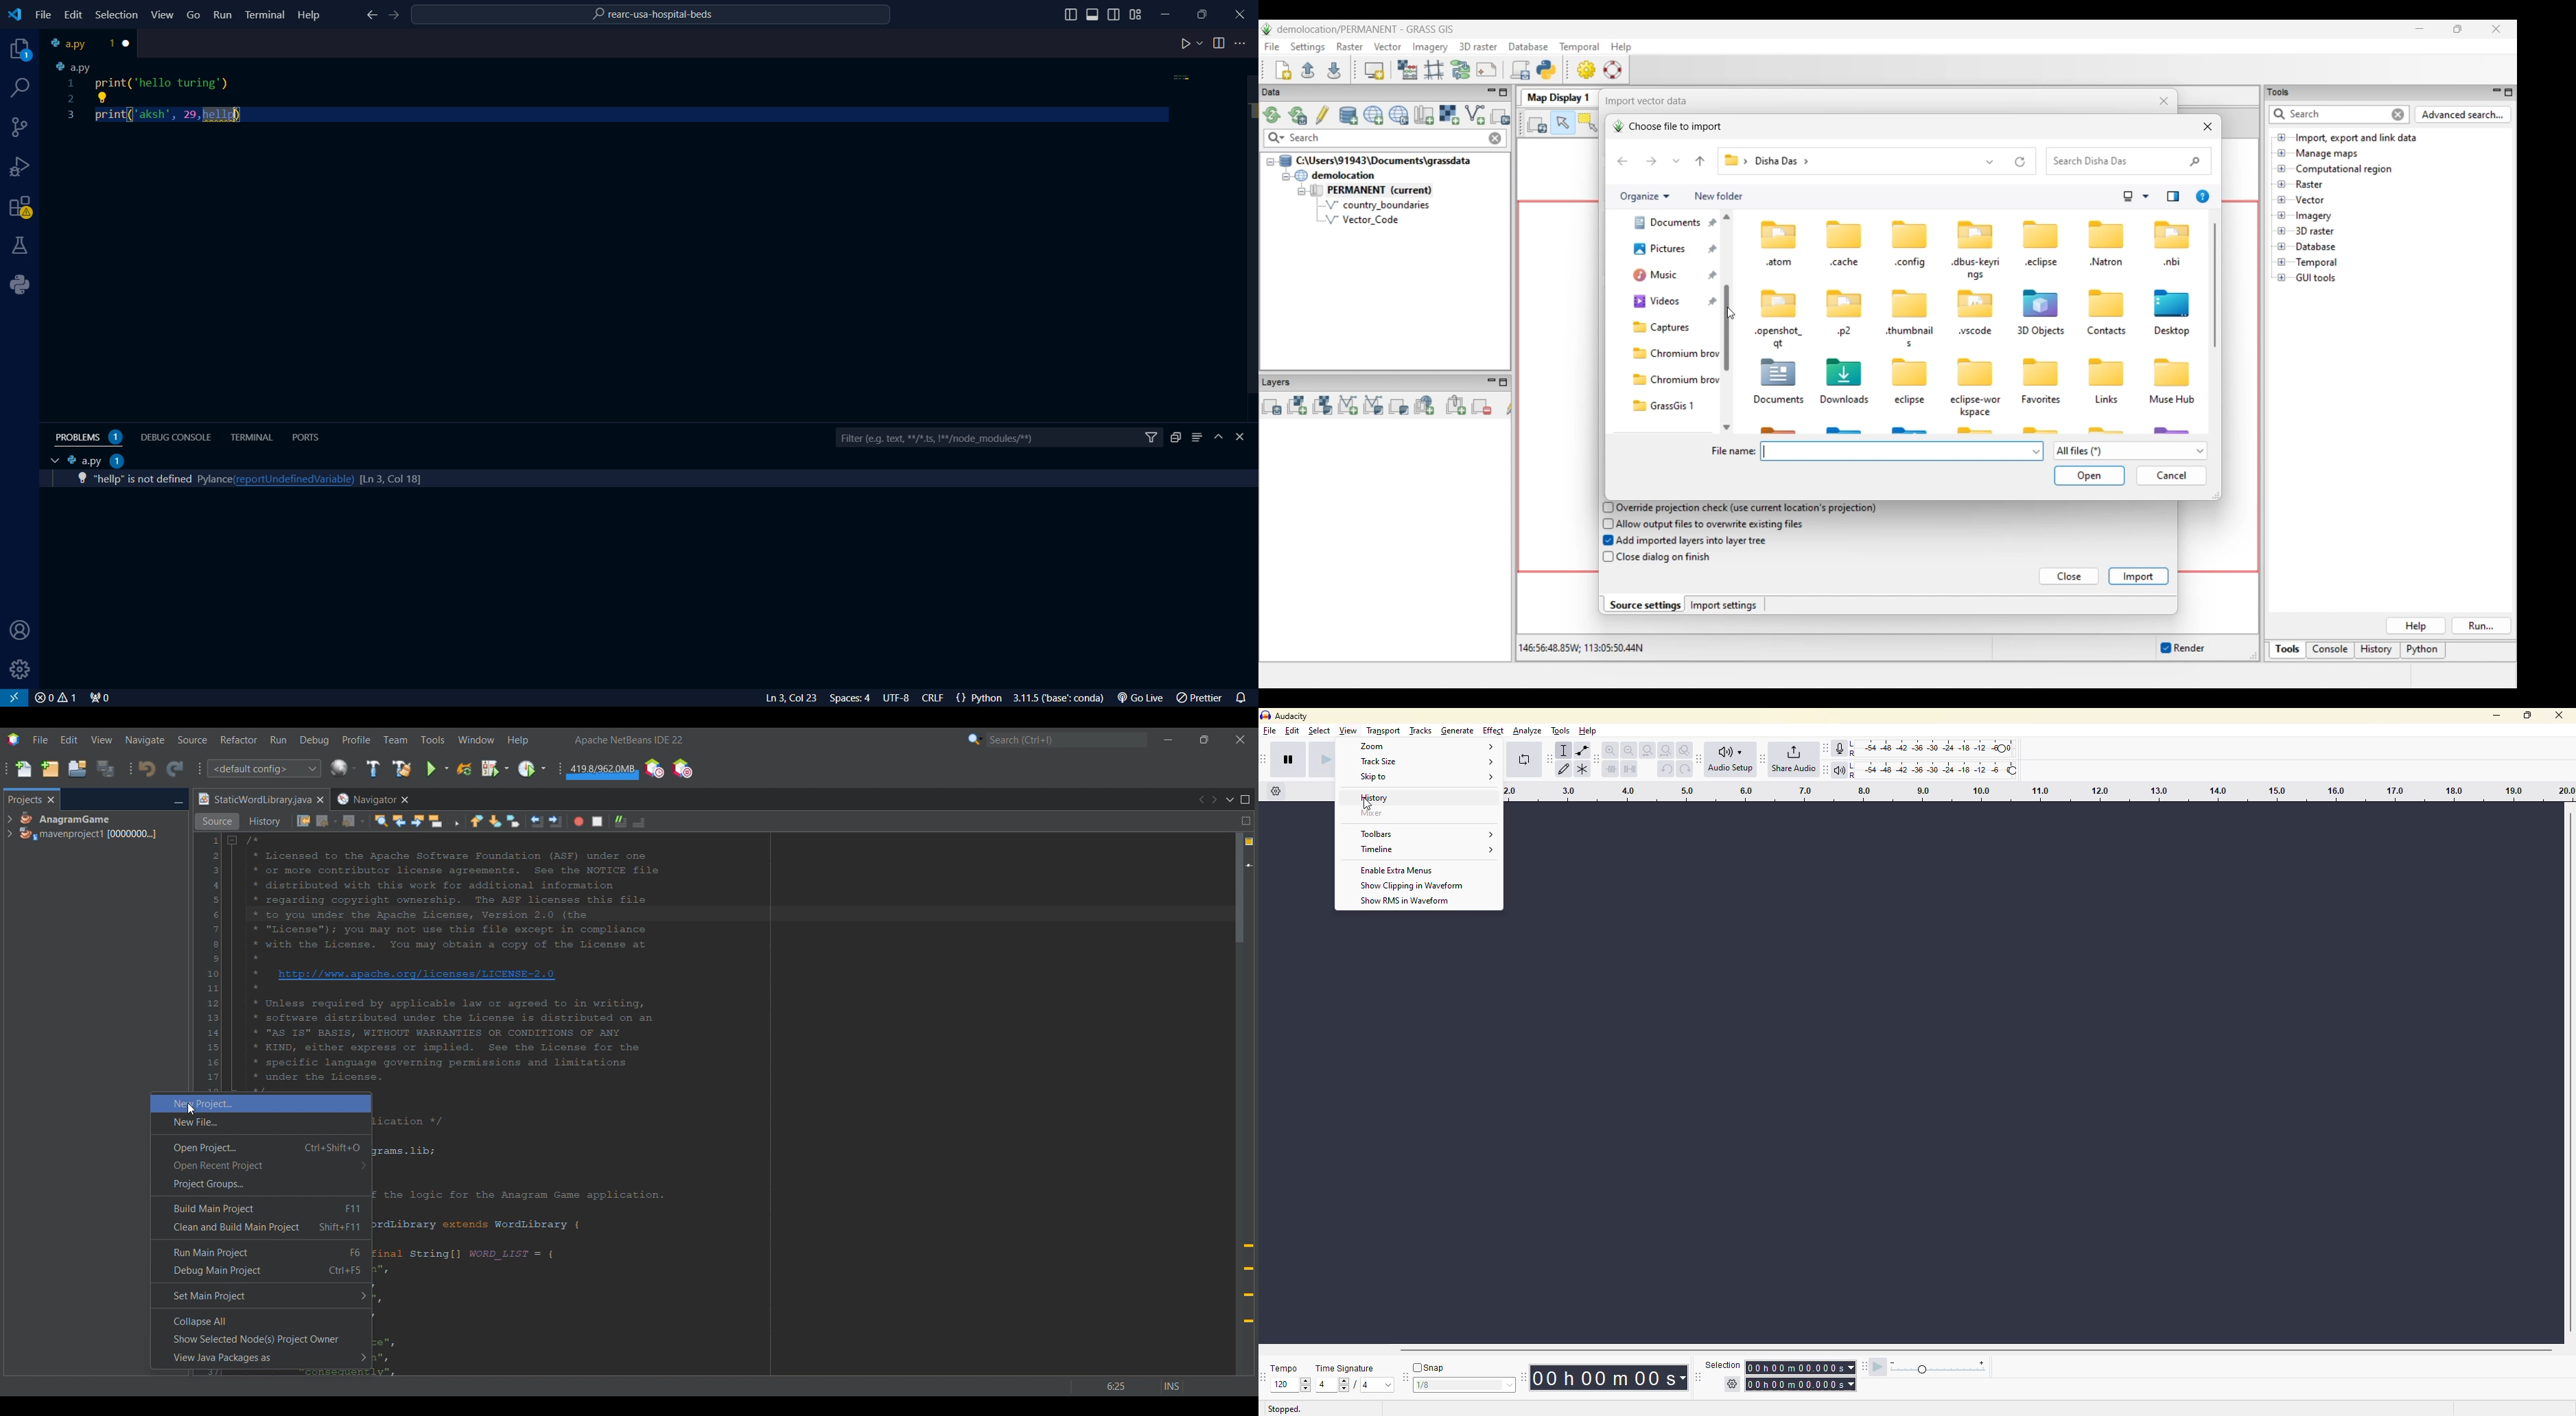  I want to click on fit project to width, so click(1667, 749).